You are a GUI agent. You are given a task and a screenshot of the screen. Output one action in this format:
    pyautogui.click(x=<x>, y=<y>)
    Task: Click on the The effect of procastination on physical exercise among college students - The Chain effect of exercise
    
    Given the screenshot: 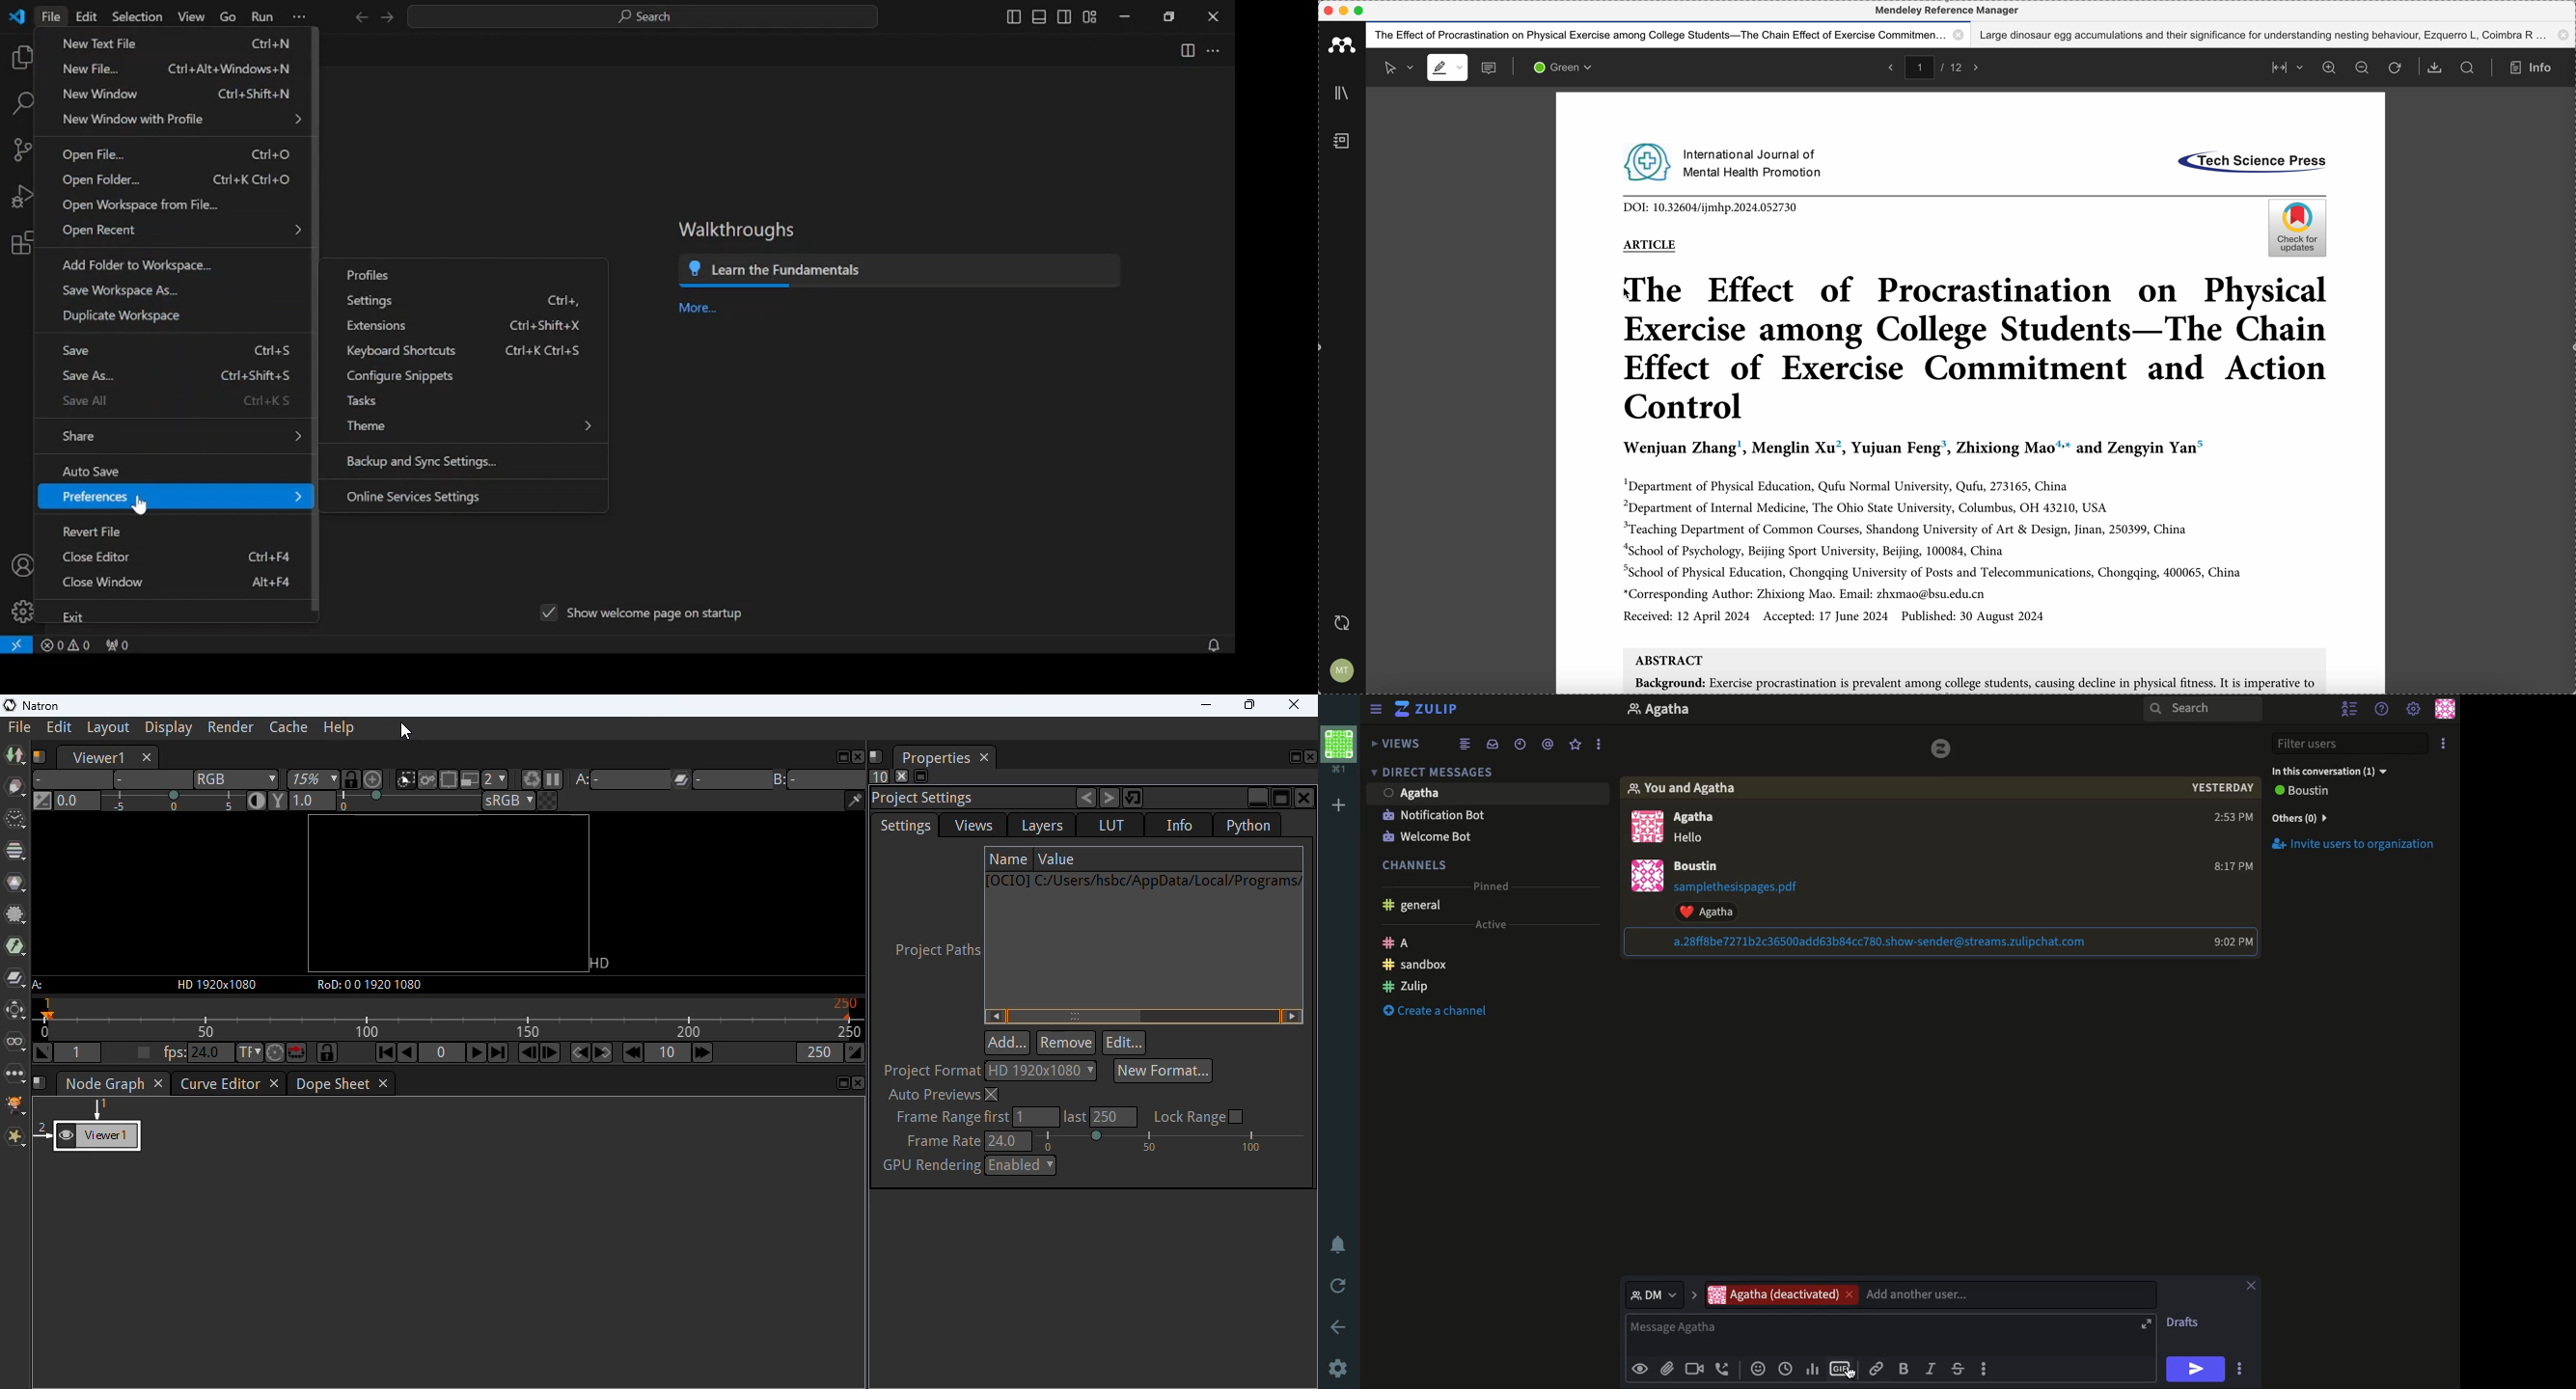 What is the action you would take?
    pyautogui.click(x=1669, y=35)
    